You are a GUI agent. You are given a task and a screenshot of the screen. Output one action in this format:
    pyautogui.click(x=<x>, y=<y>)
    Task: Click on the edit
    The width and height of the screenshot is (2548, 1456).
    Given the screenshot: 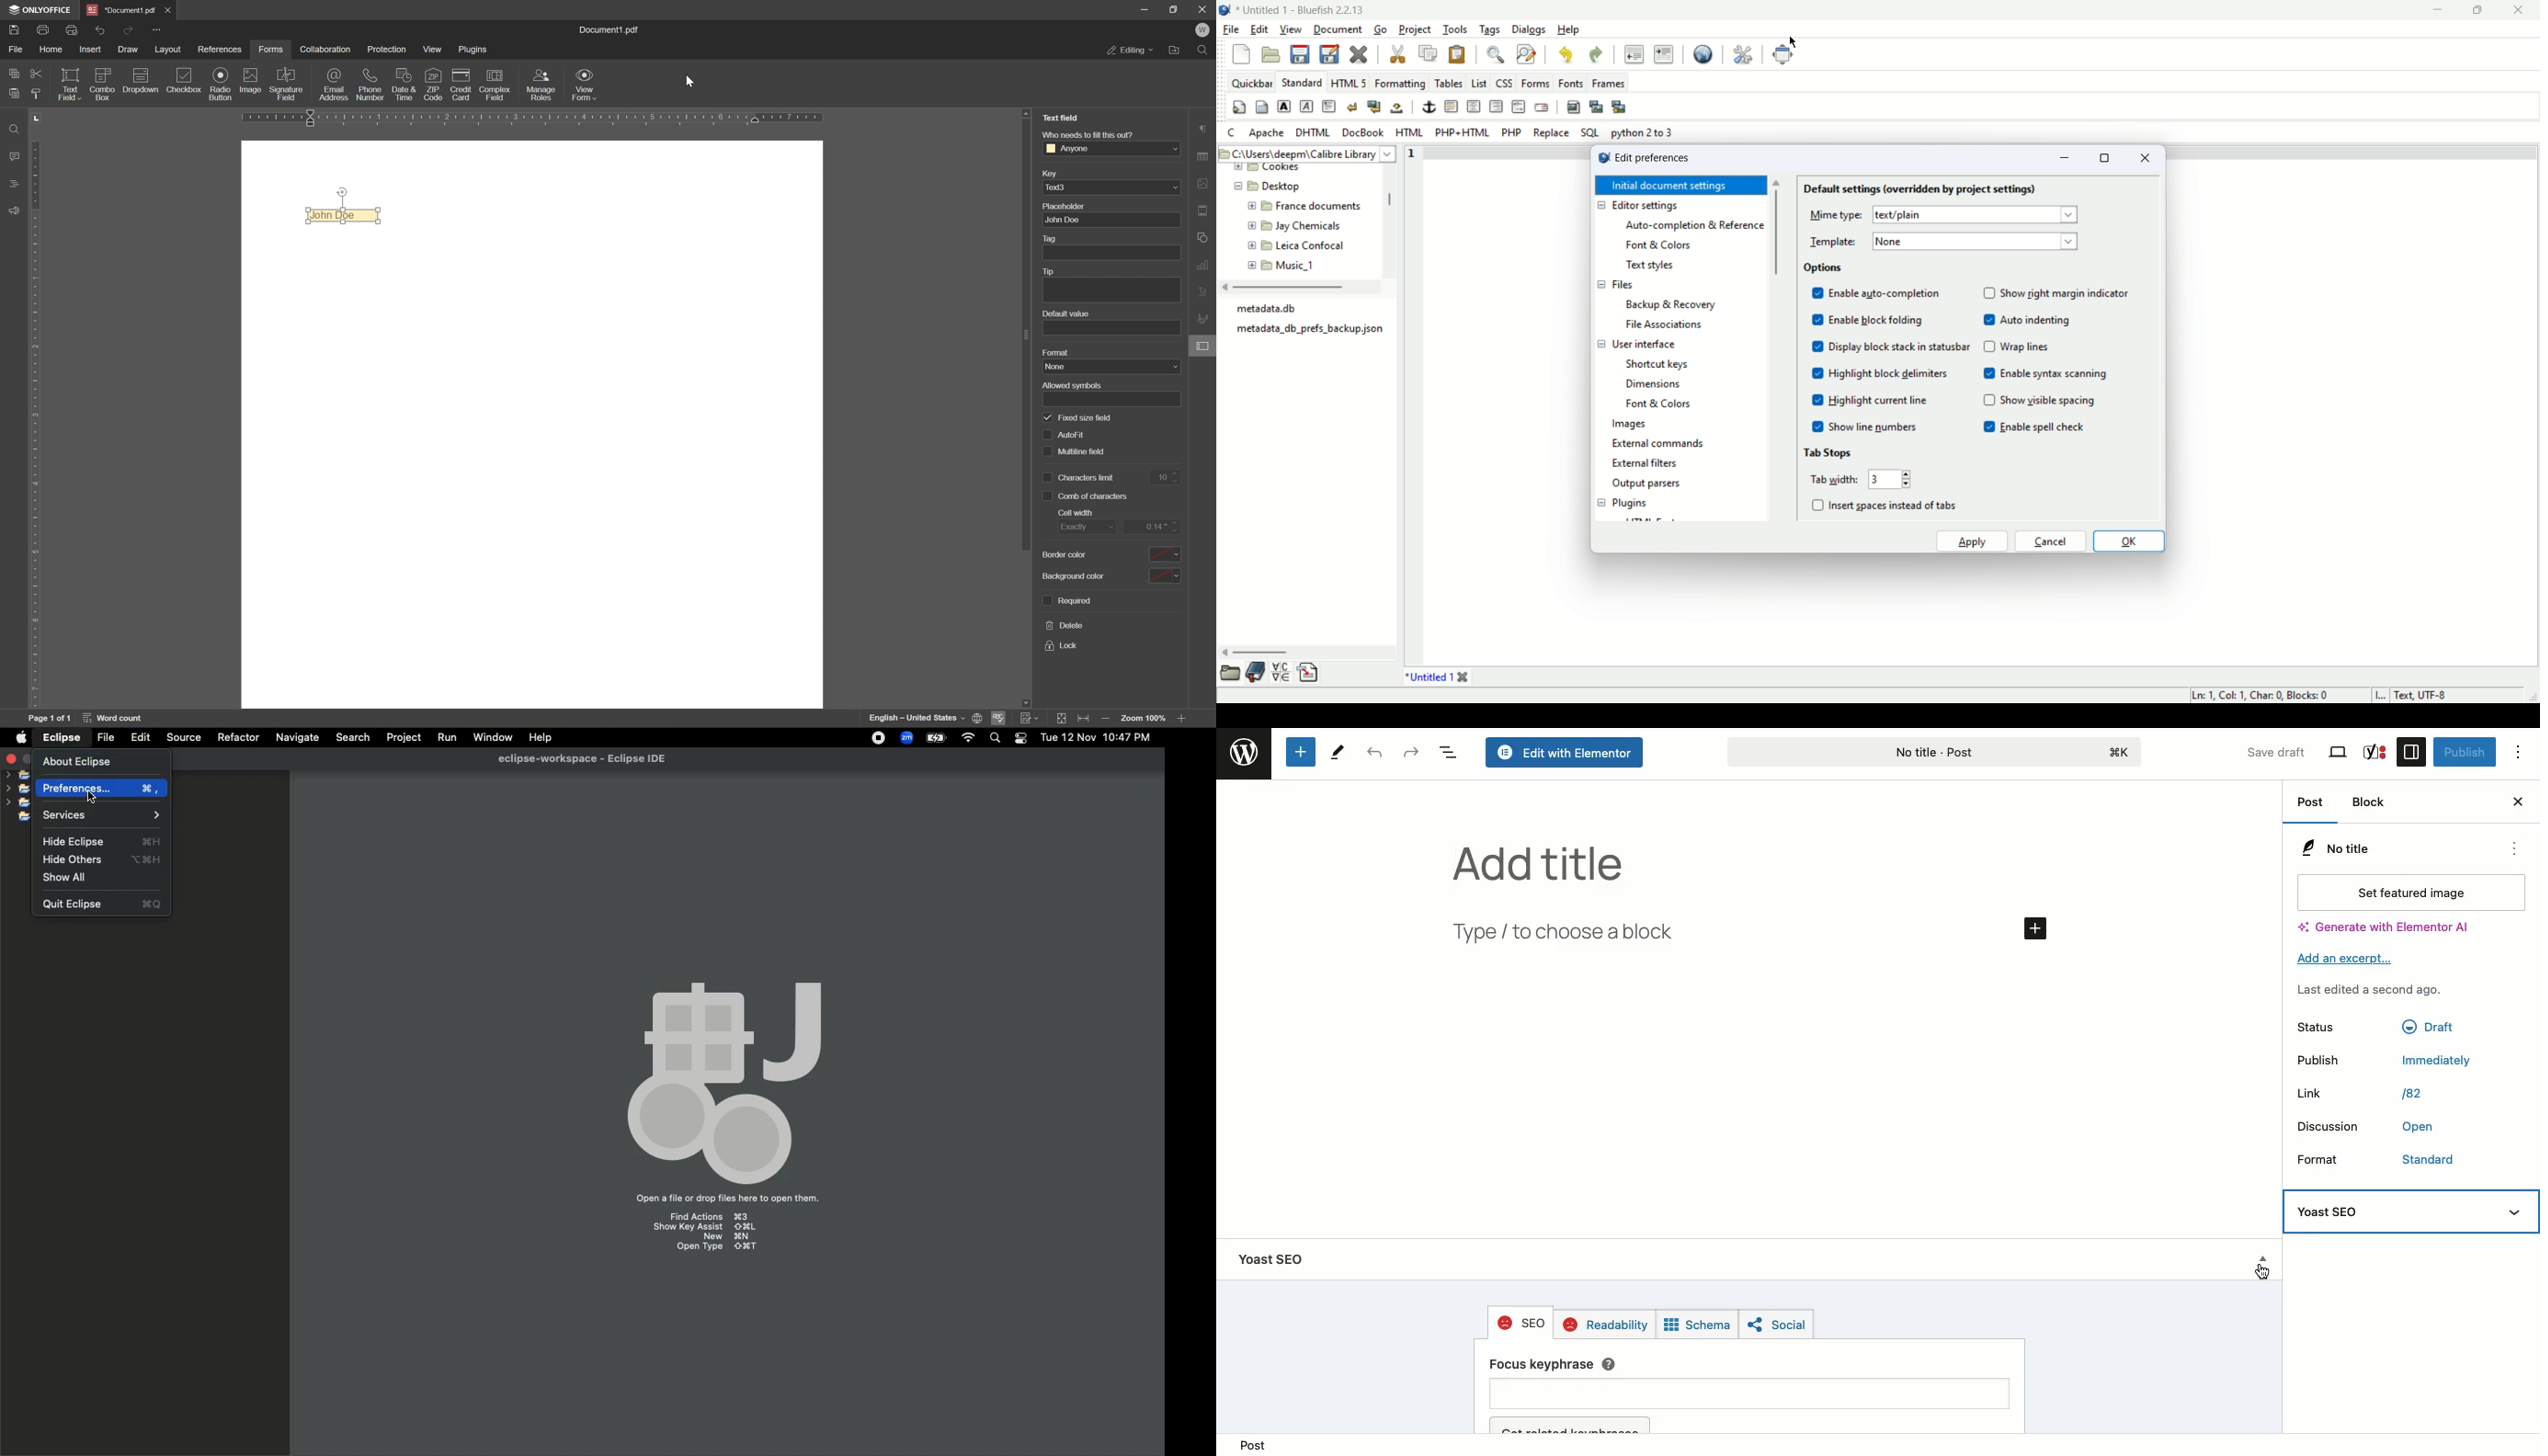 What is the action you would take?
    pyautogui.click(x=1259, y=30)
    